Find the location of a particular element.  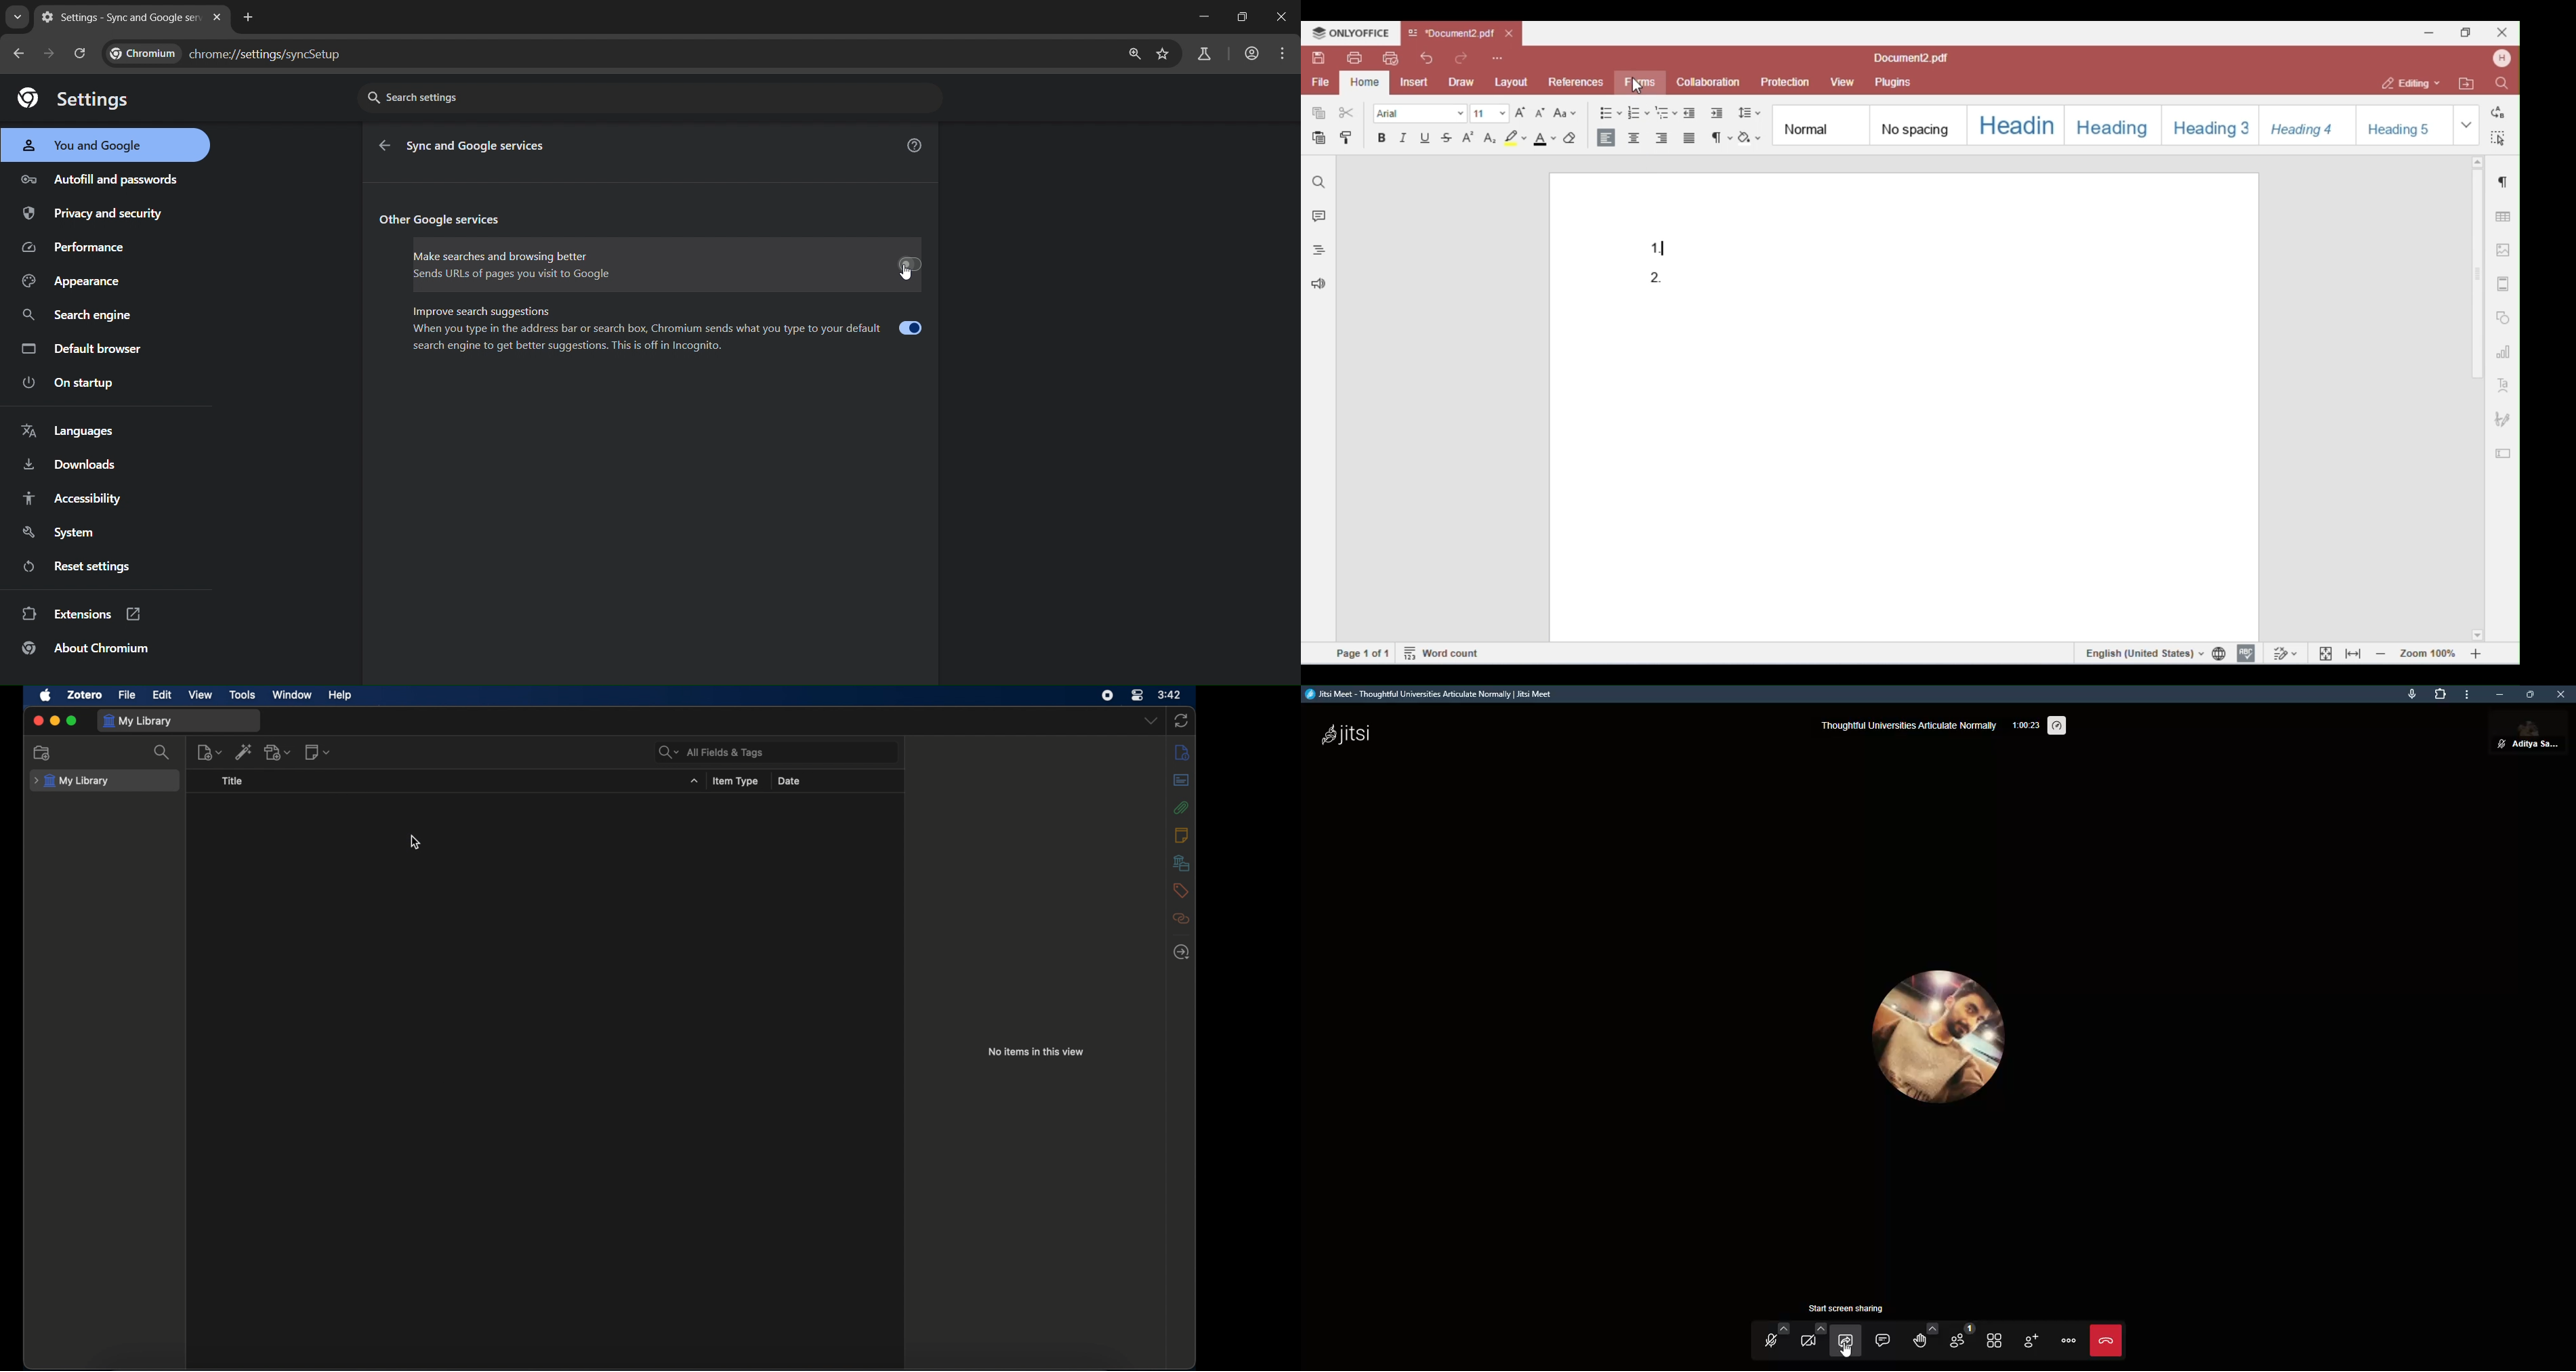

edit is located at coordinates (163, 694).